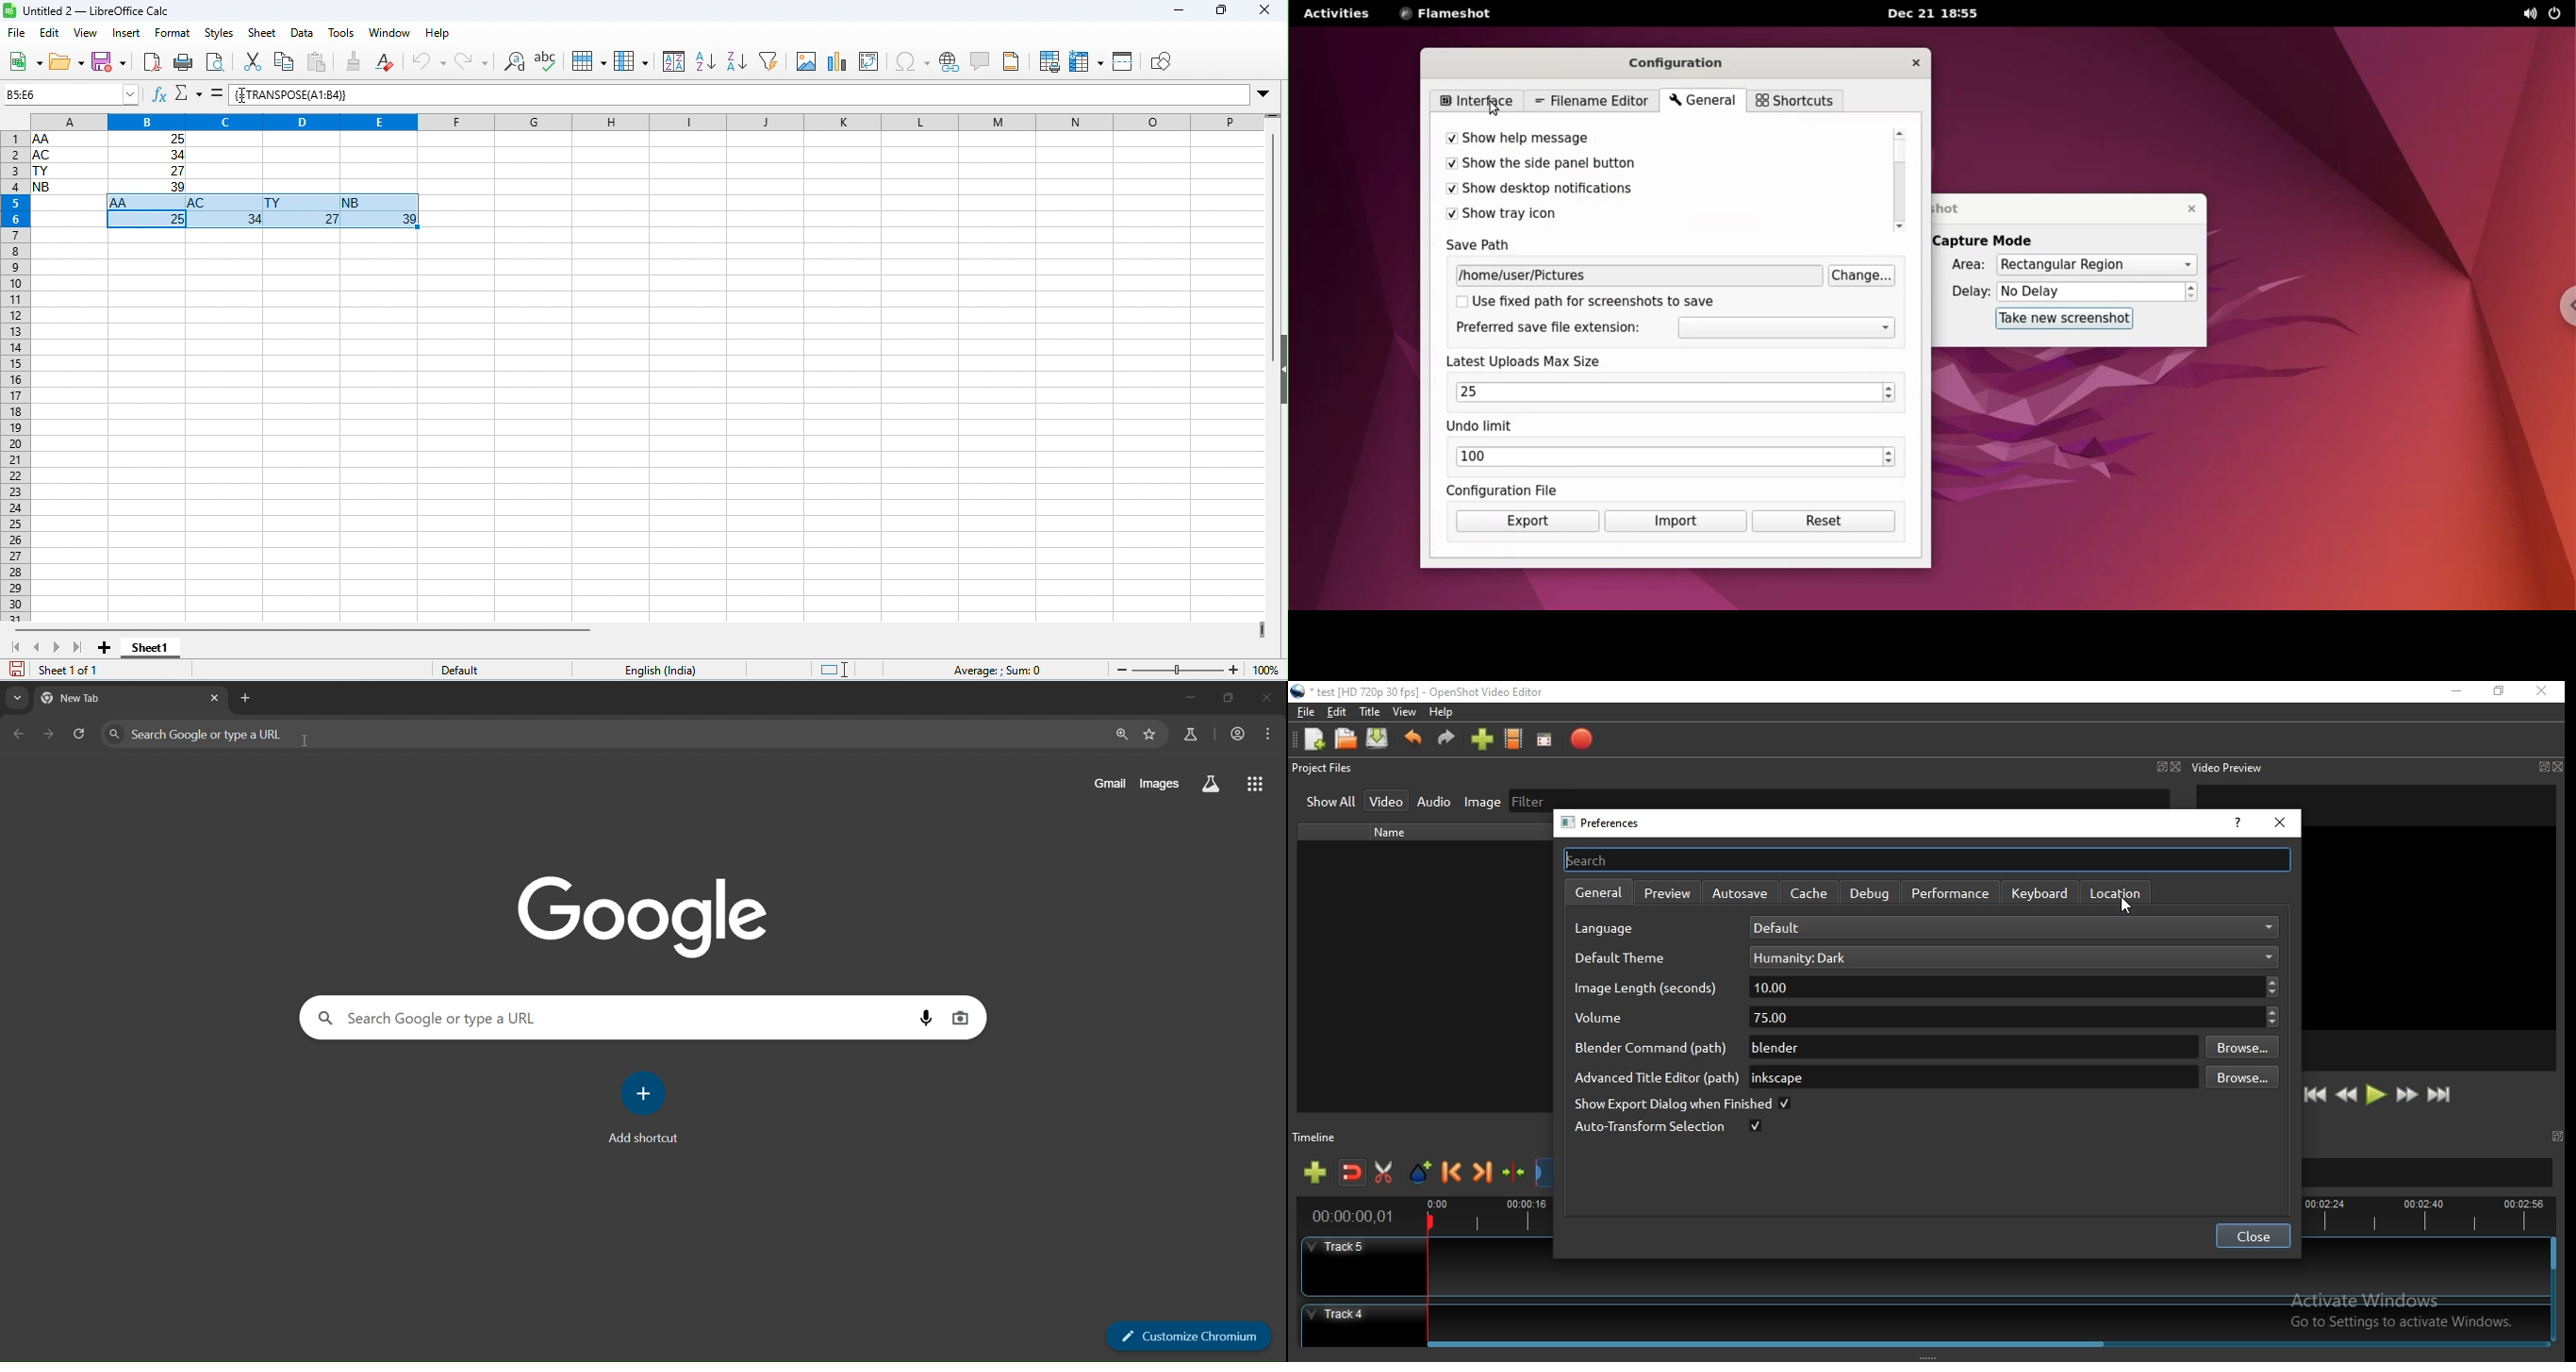 Image resolution: width=2576 pixels, height=1372 pixels. Describe the element at coordinates (1189, 698) in the screenshot. I see `Minimize` at that location.